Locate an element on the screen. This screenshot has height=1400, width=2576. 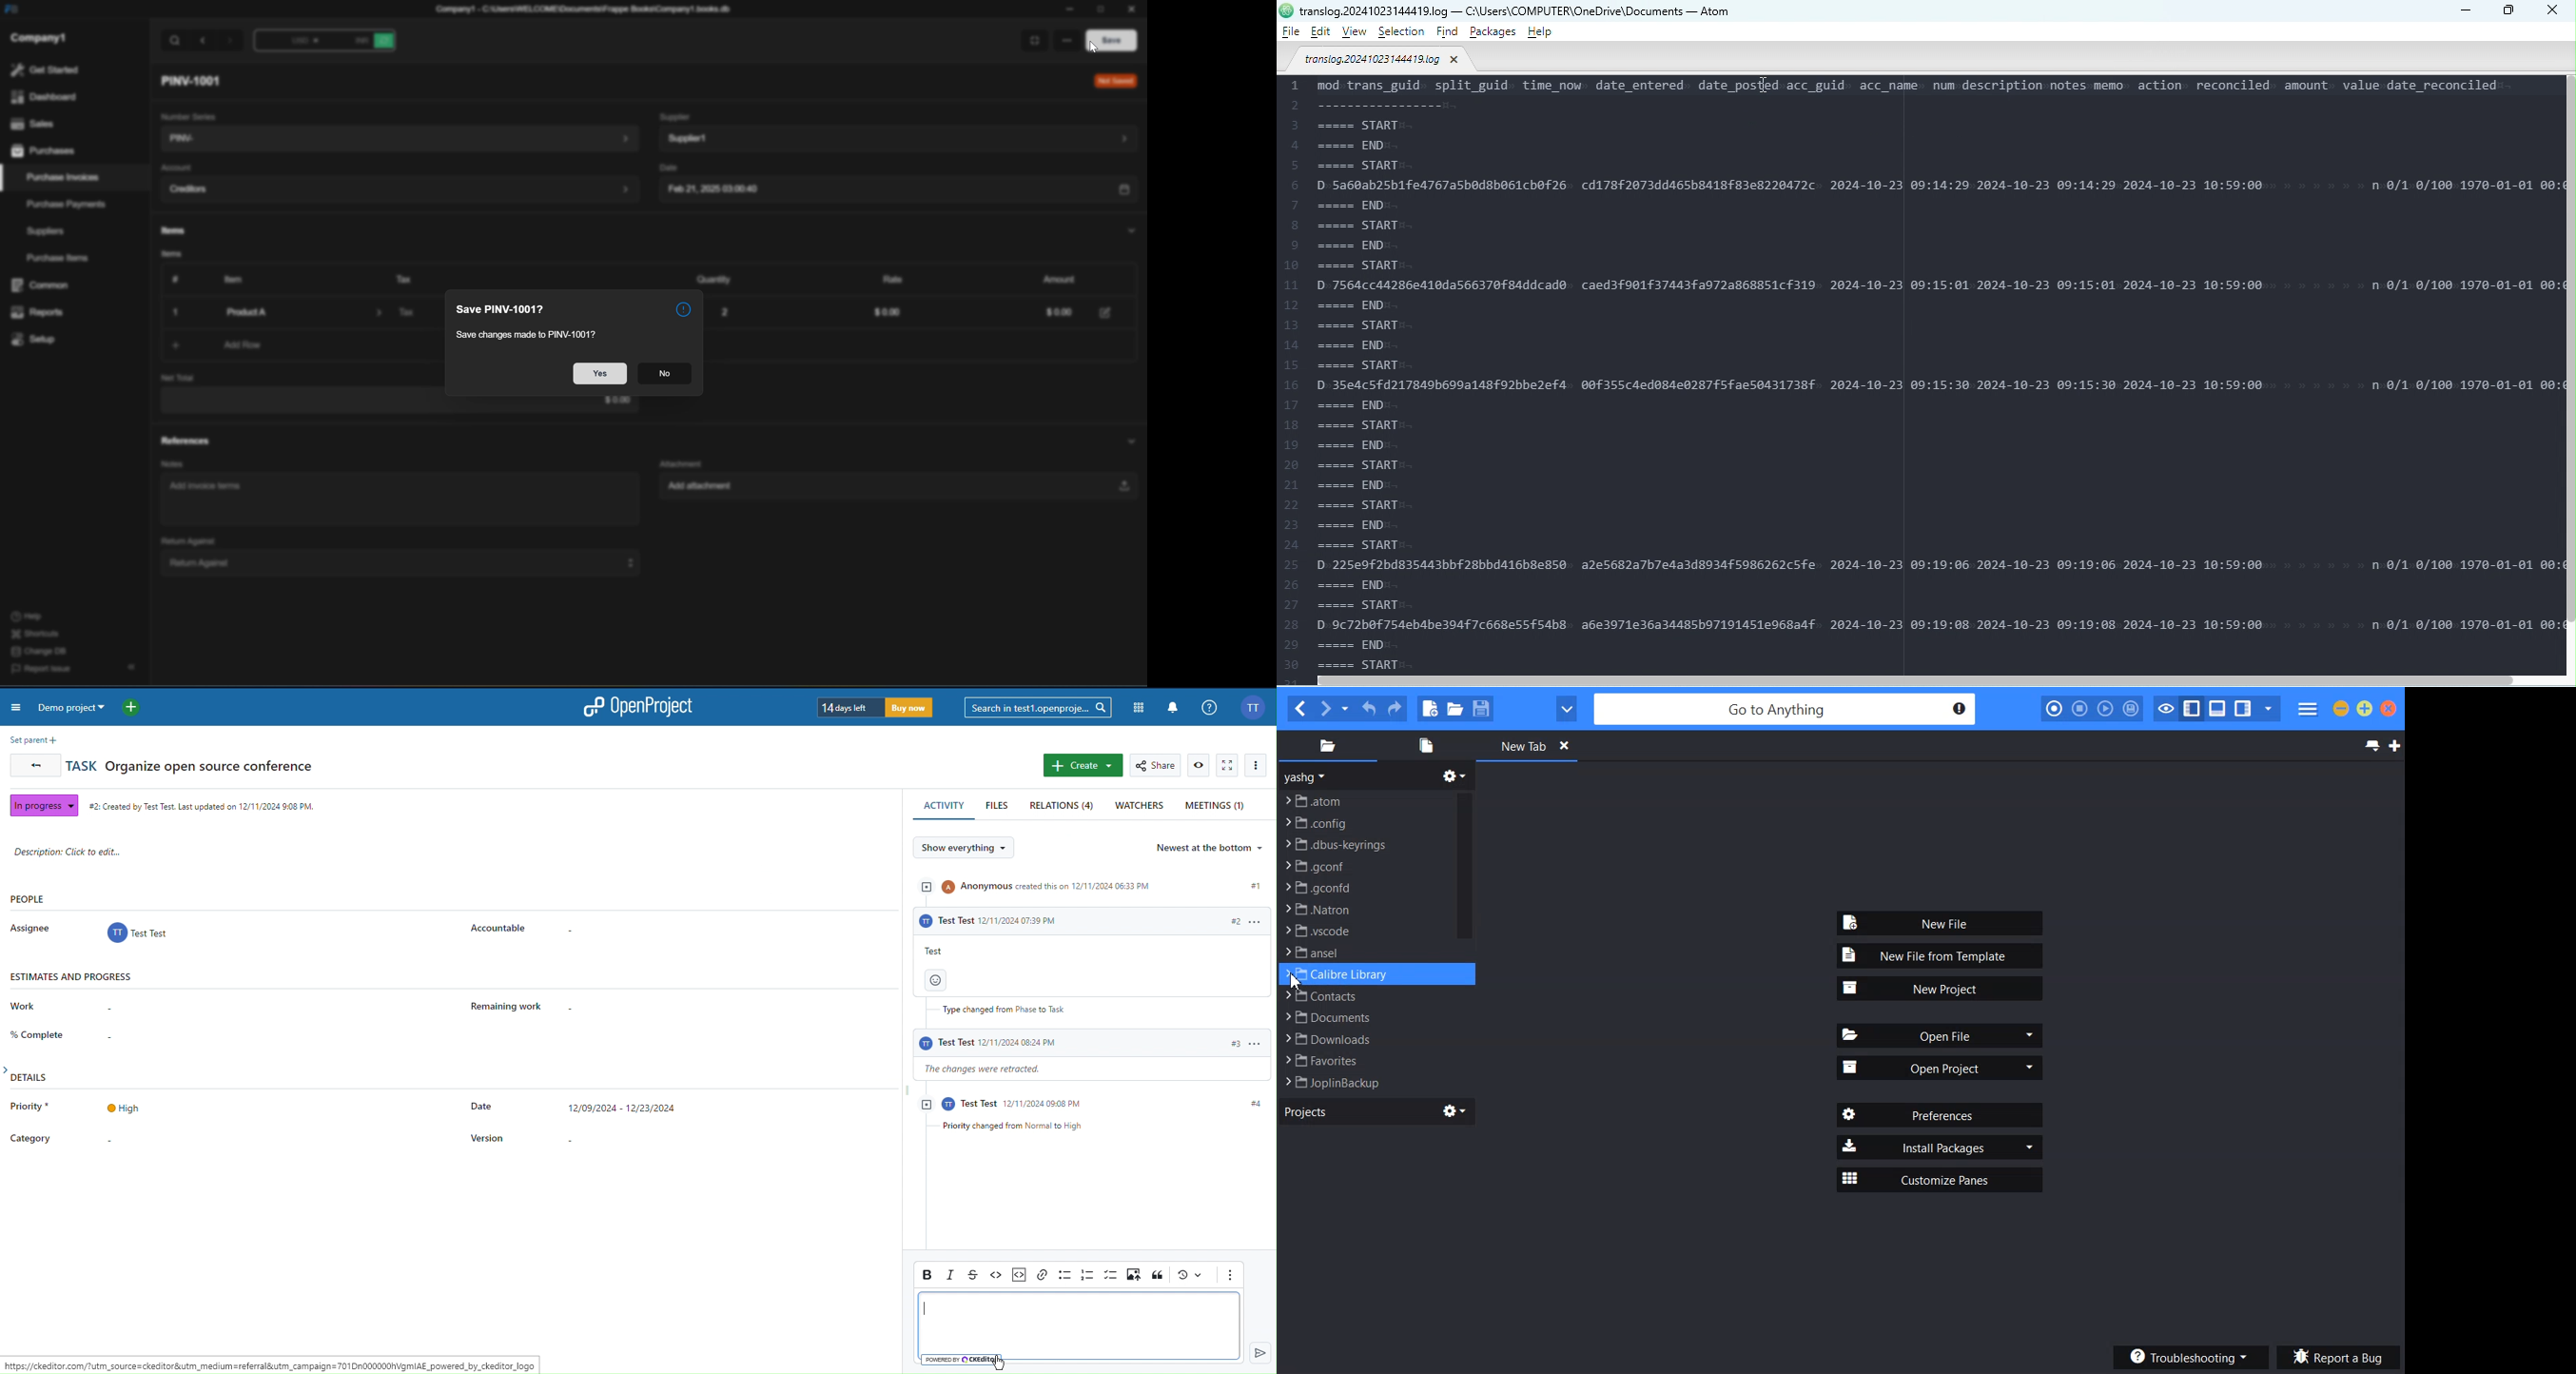
Modules is located at coordinates (1136, 705).